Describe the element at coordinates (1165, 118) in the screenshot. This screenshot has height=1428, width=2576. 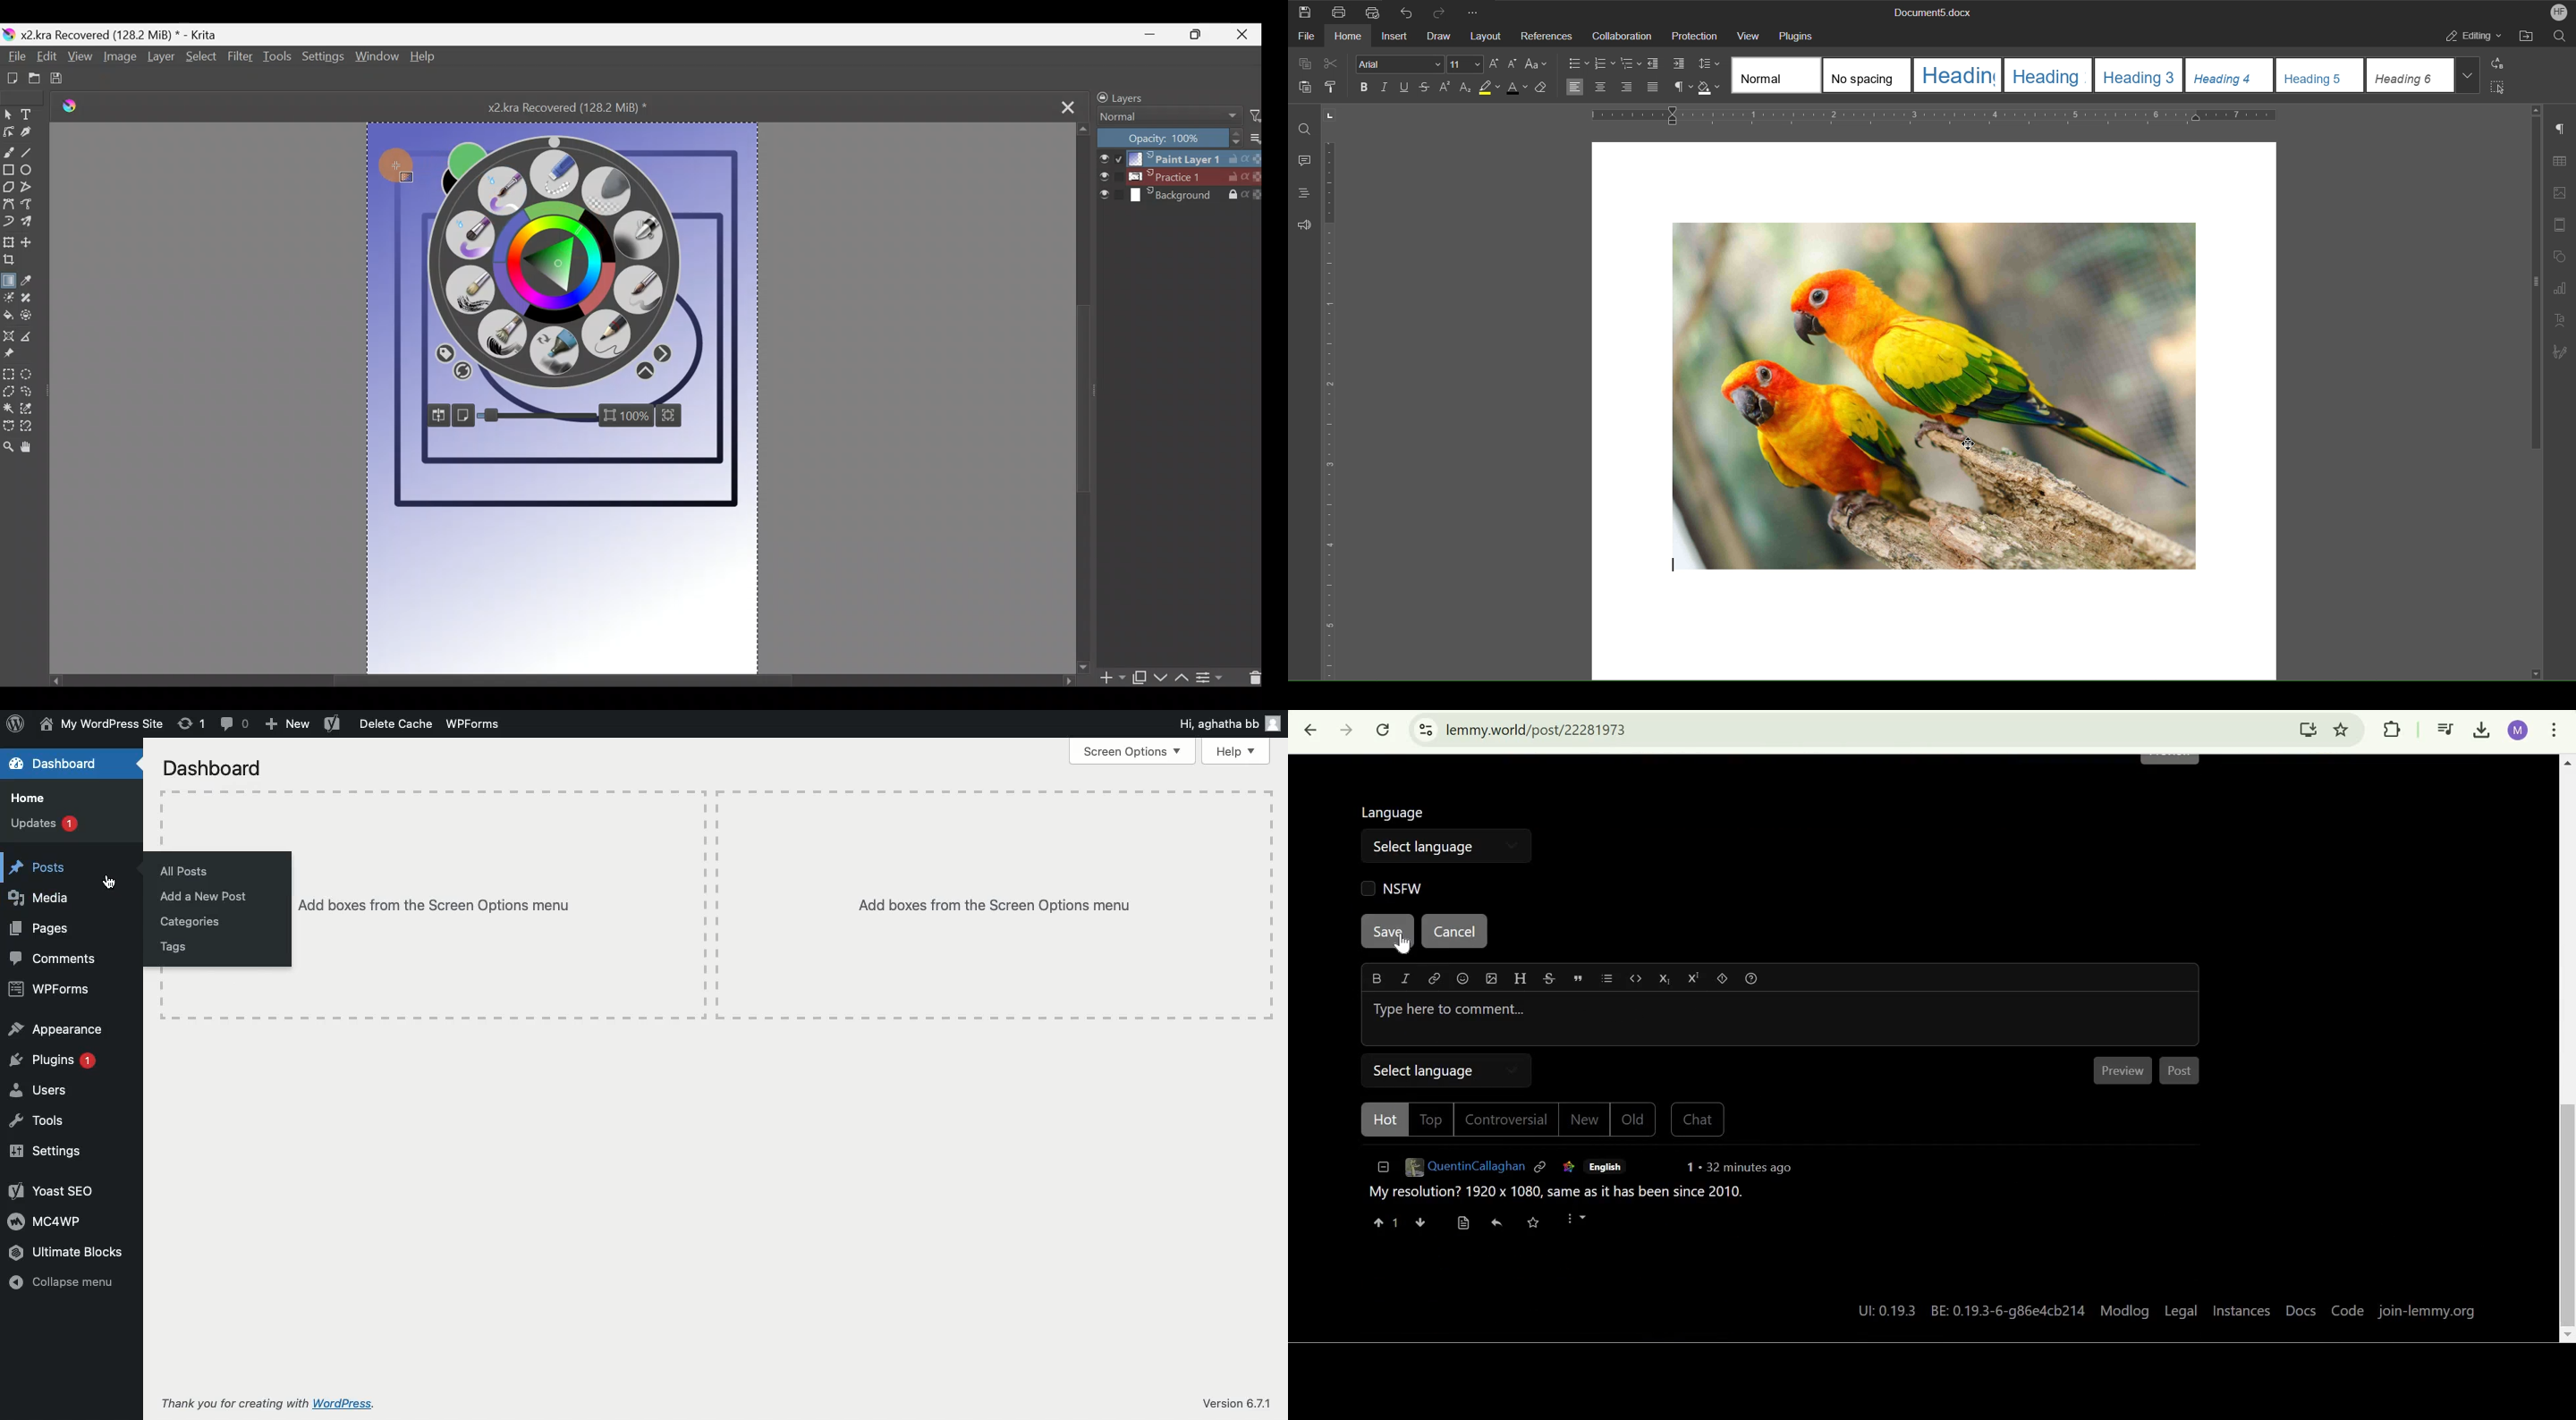
I see `Blending mode` at that location.